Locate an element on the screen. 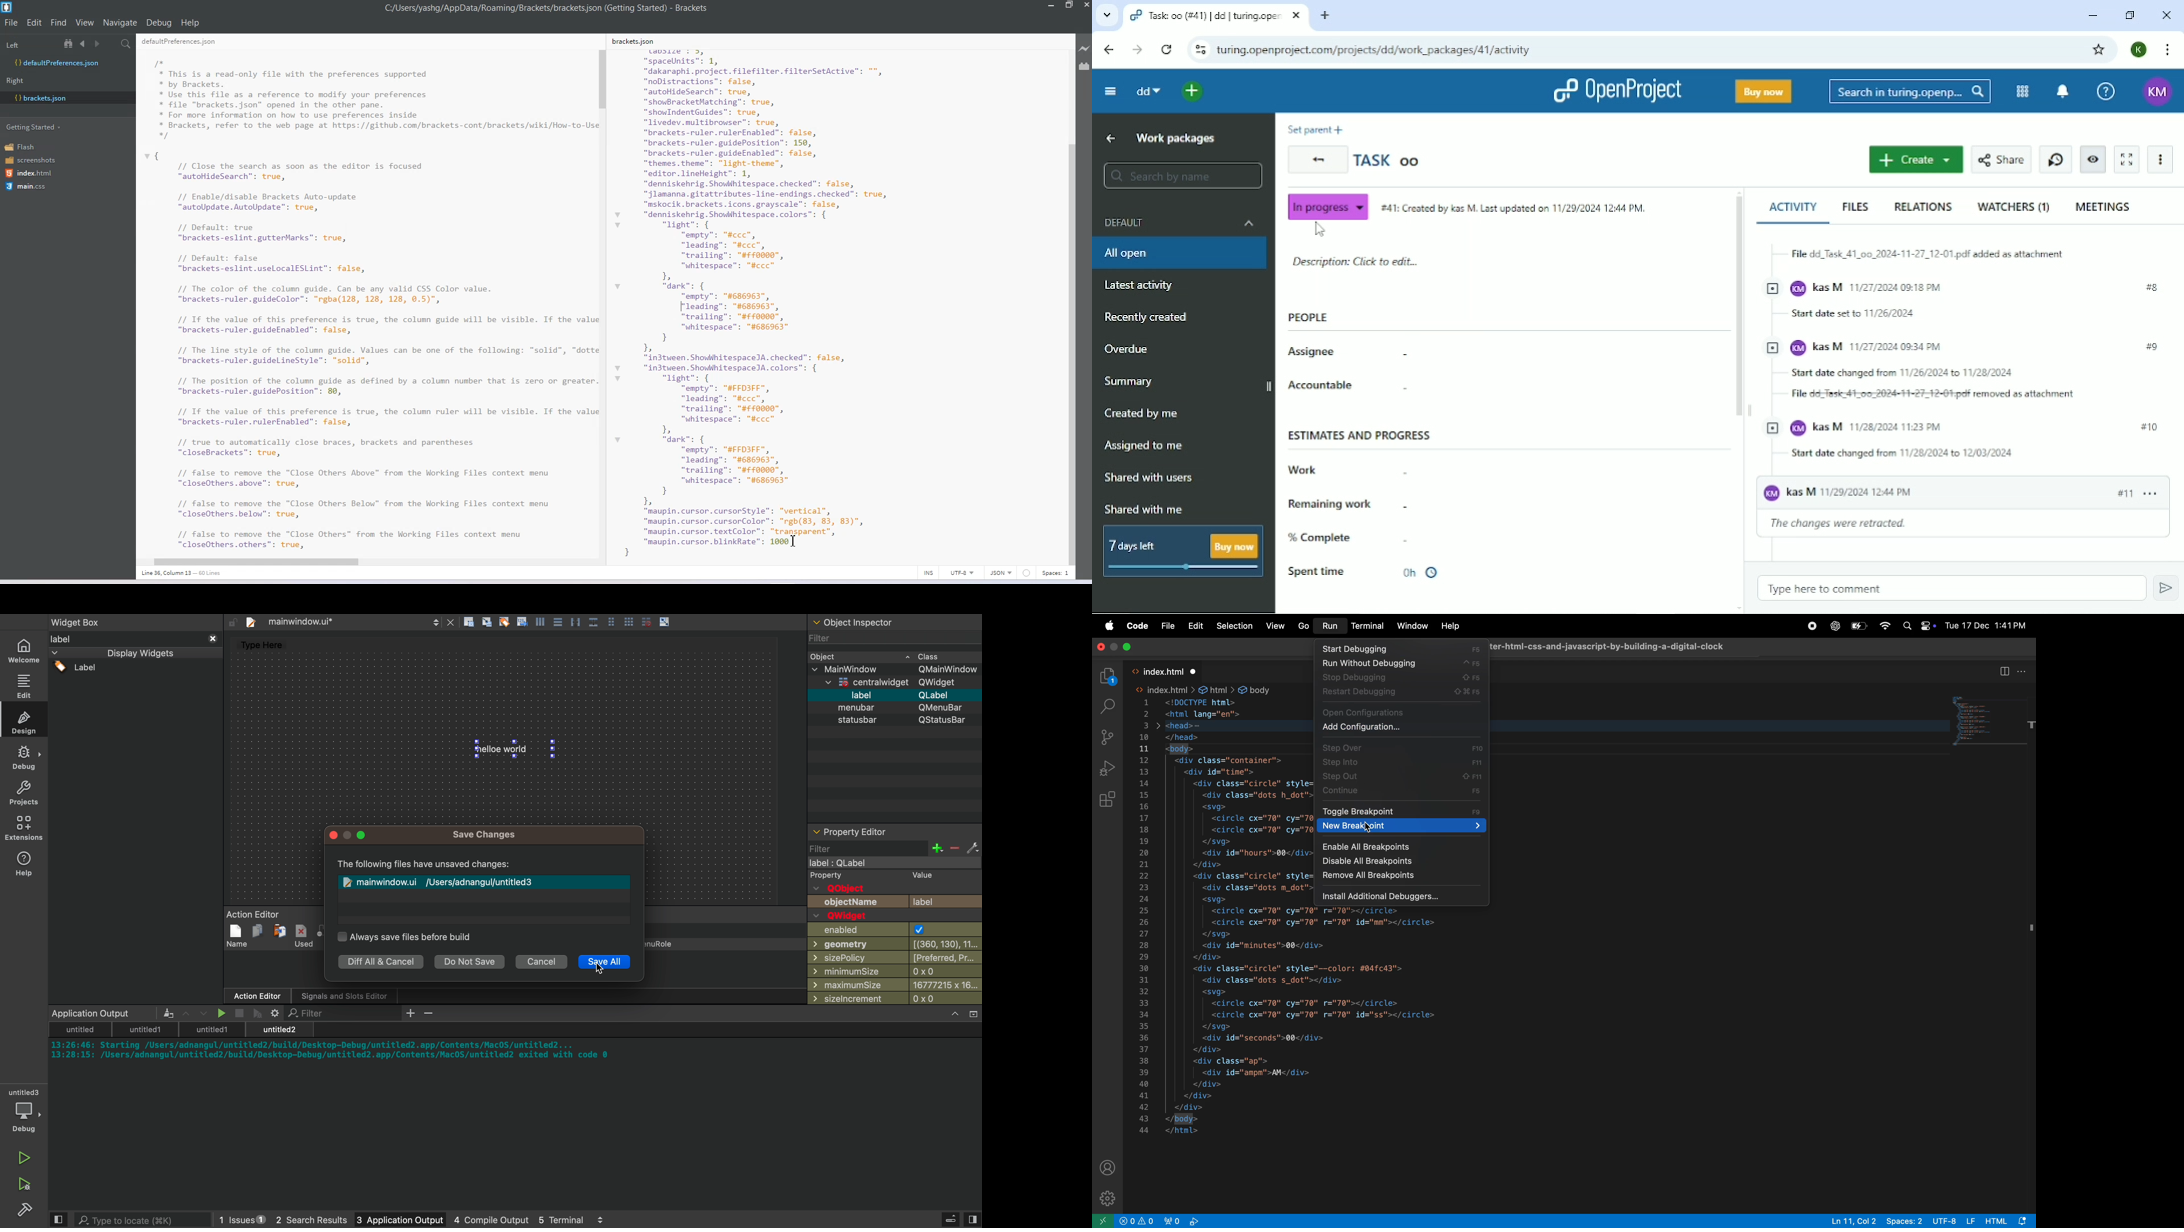  Spaces 1 is located at coordinates (1056, 574).